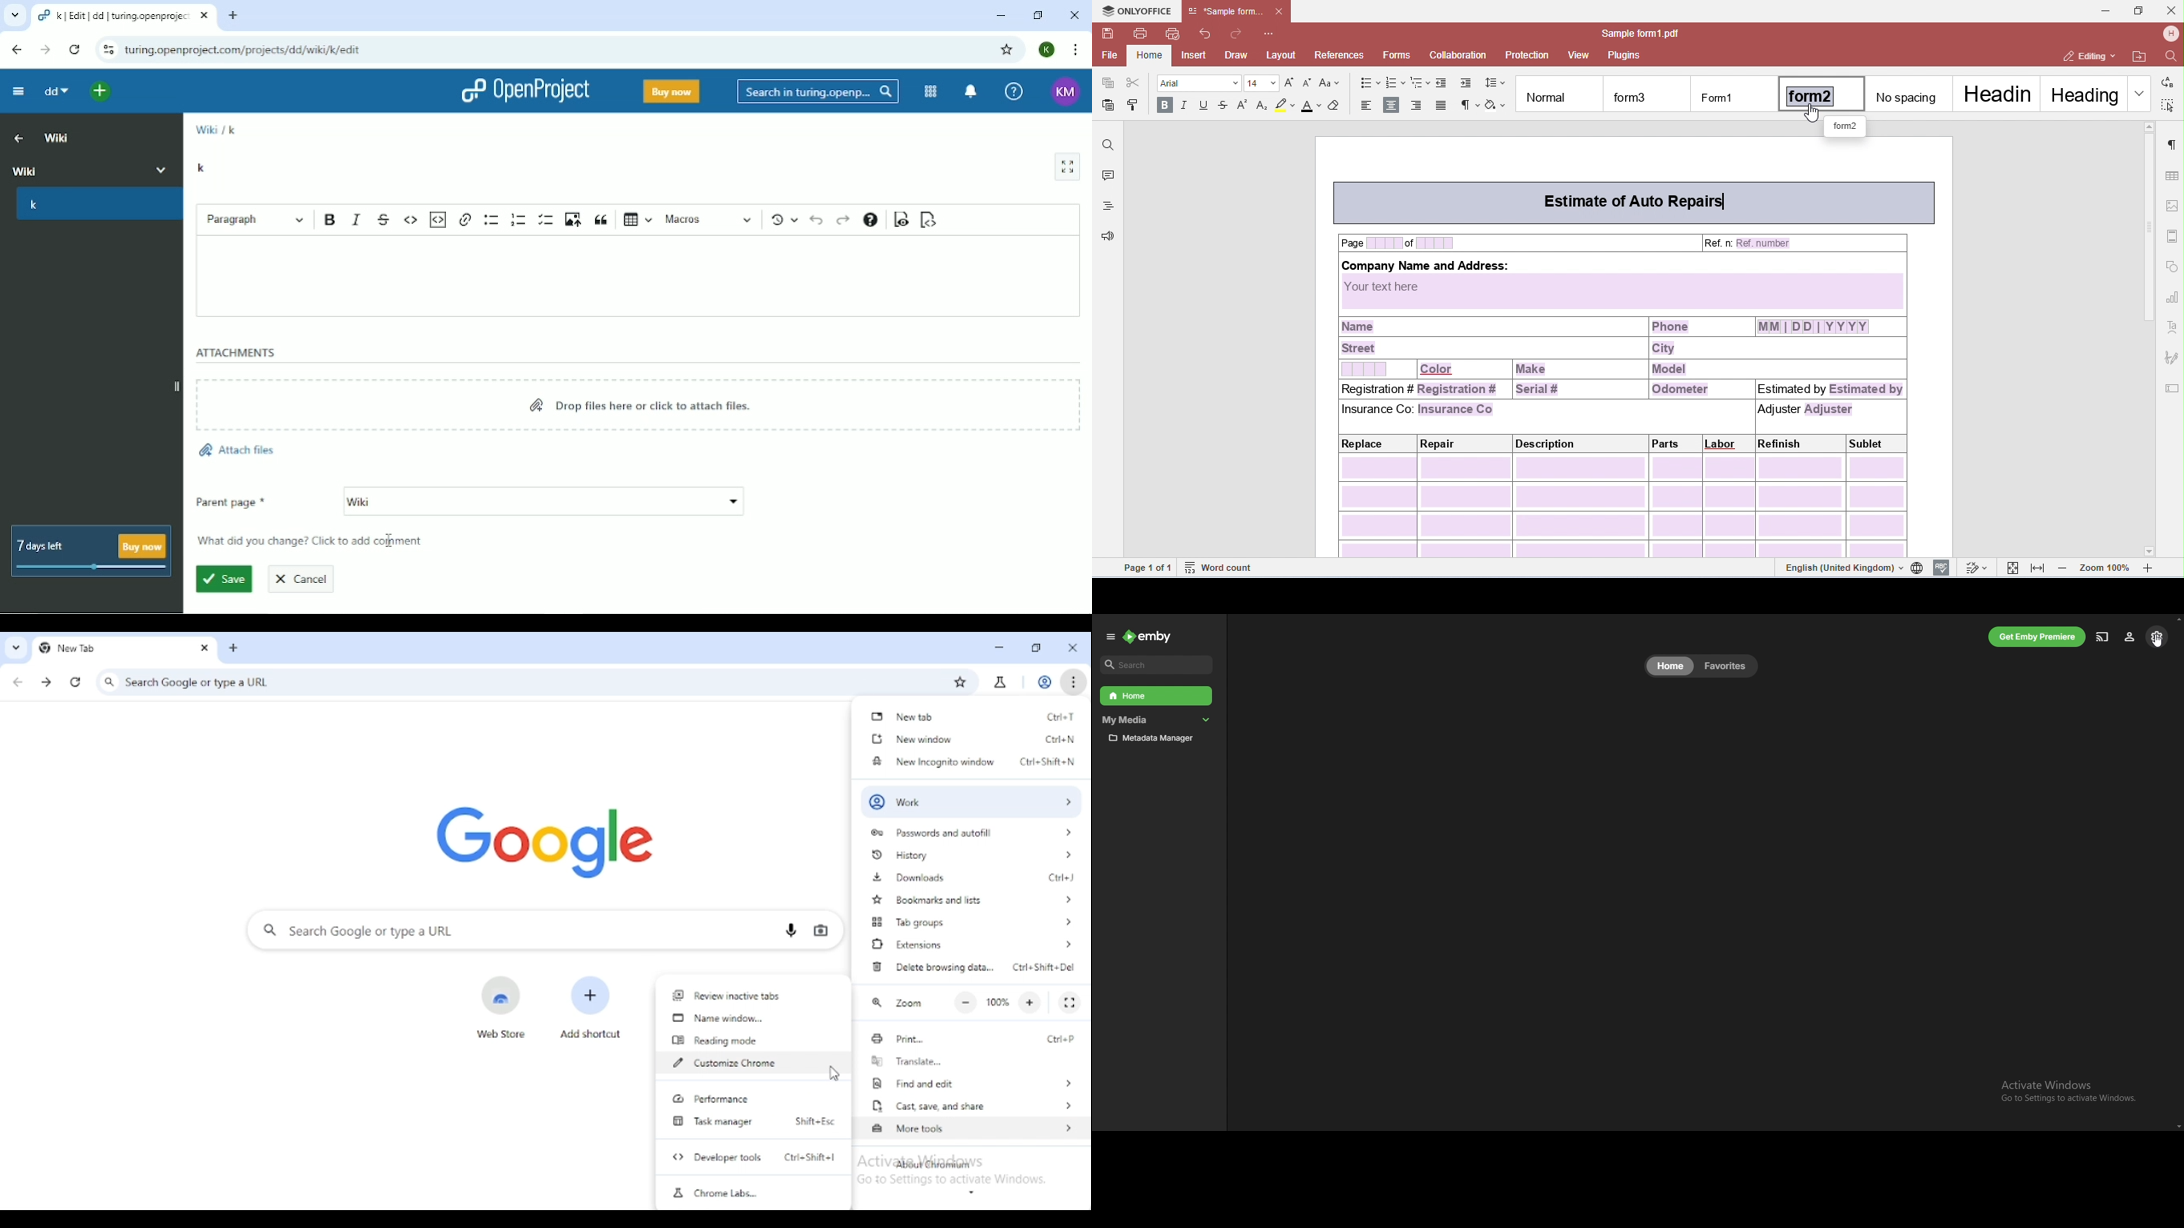 This screenshot has height=1232, width=2184. I want to click on add tab, so click(234, 648).